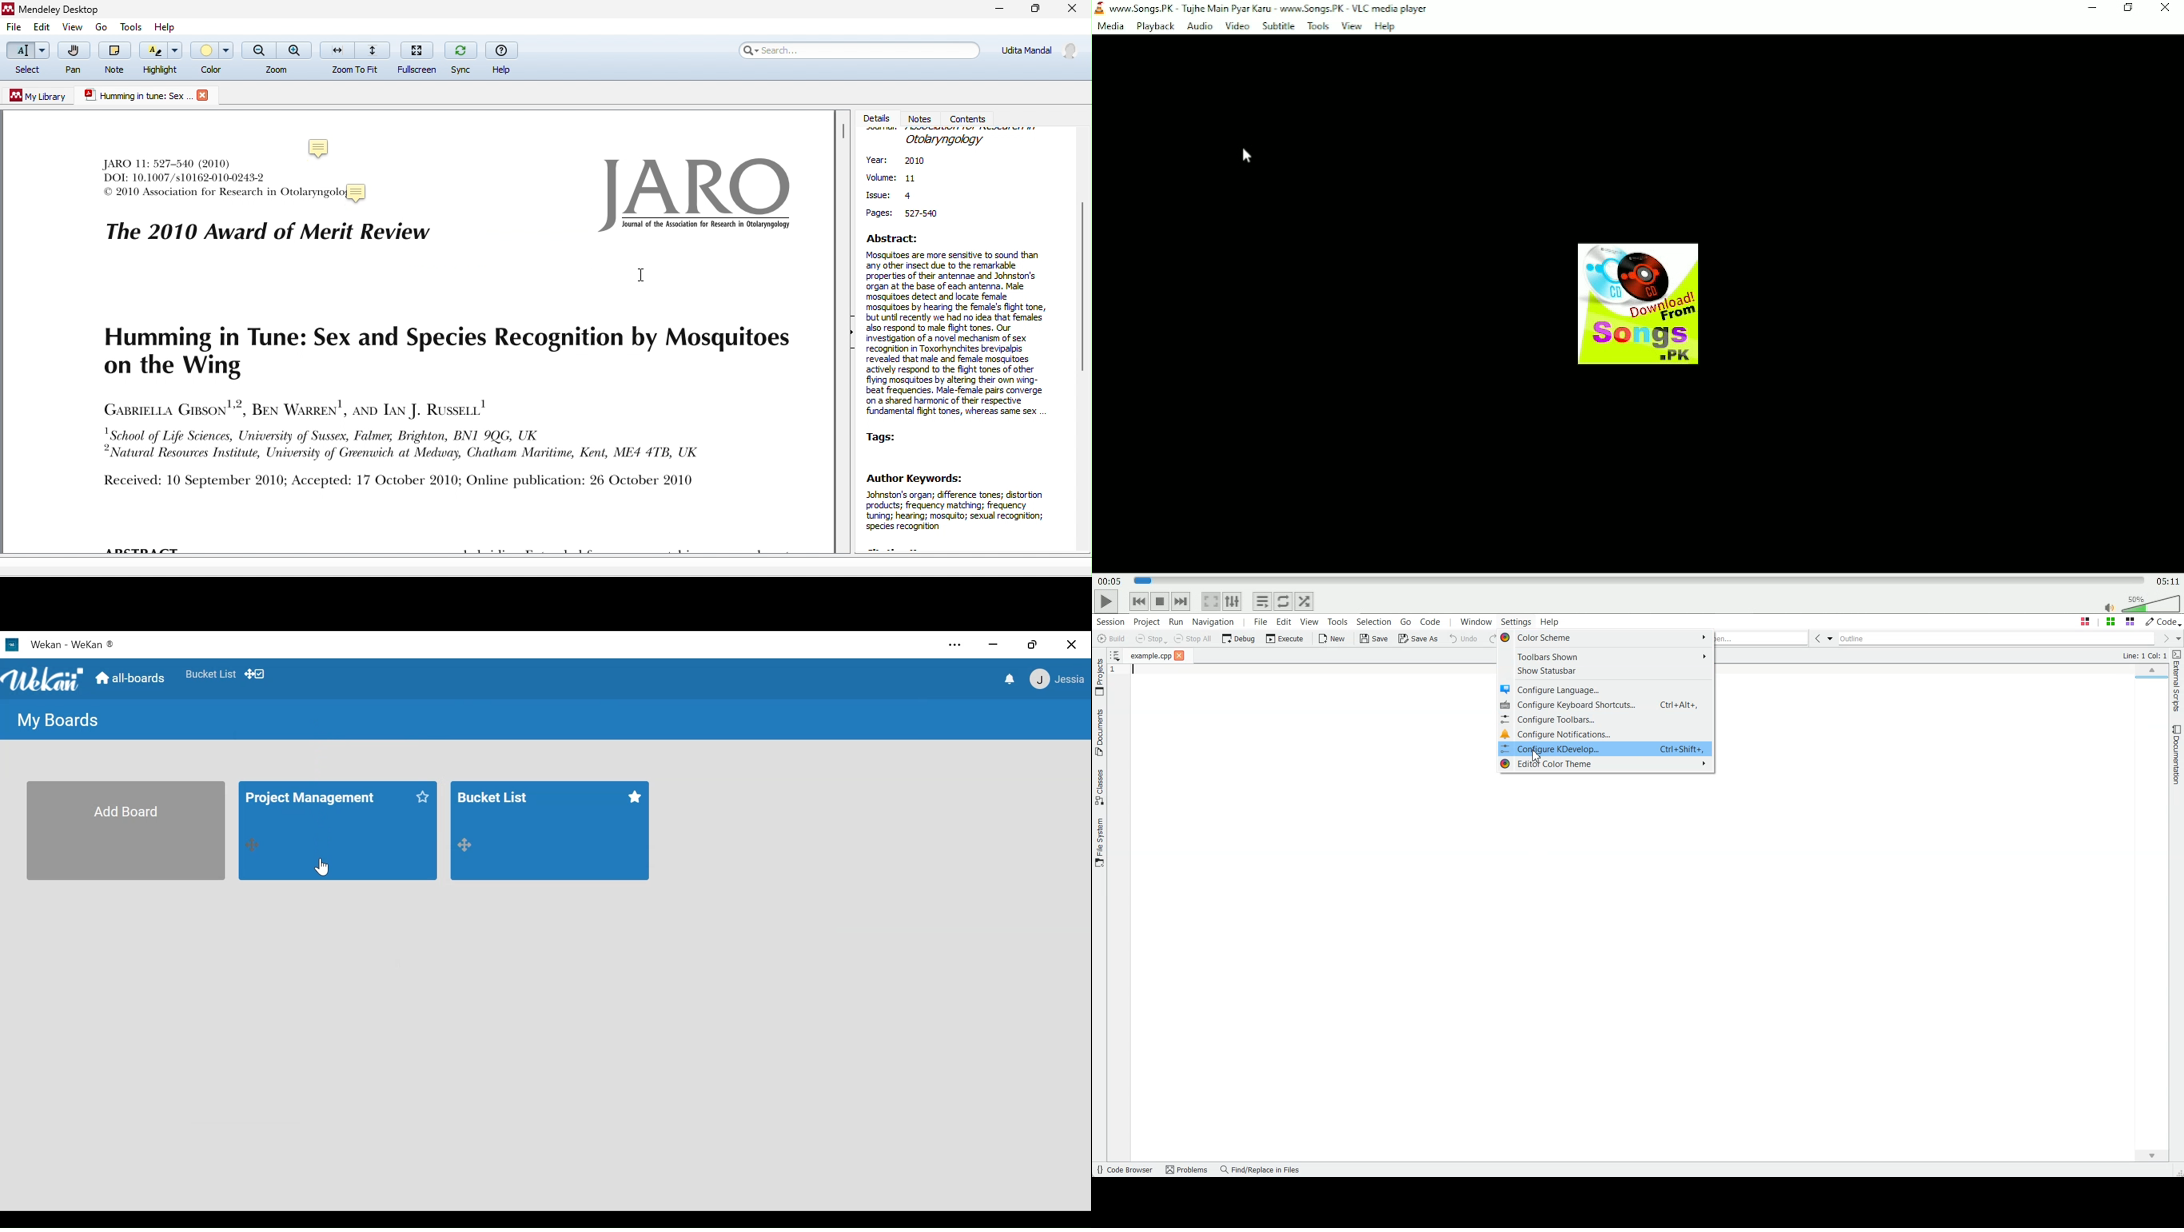 This screenshot has width=2184, height=1232. What do you see at coordinates (416, 58) in the screenshot?
I see `fullscreen` at bounding box center [416, 58].